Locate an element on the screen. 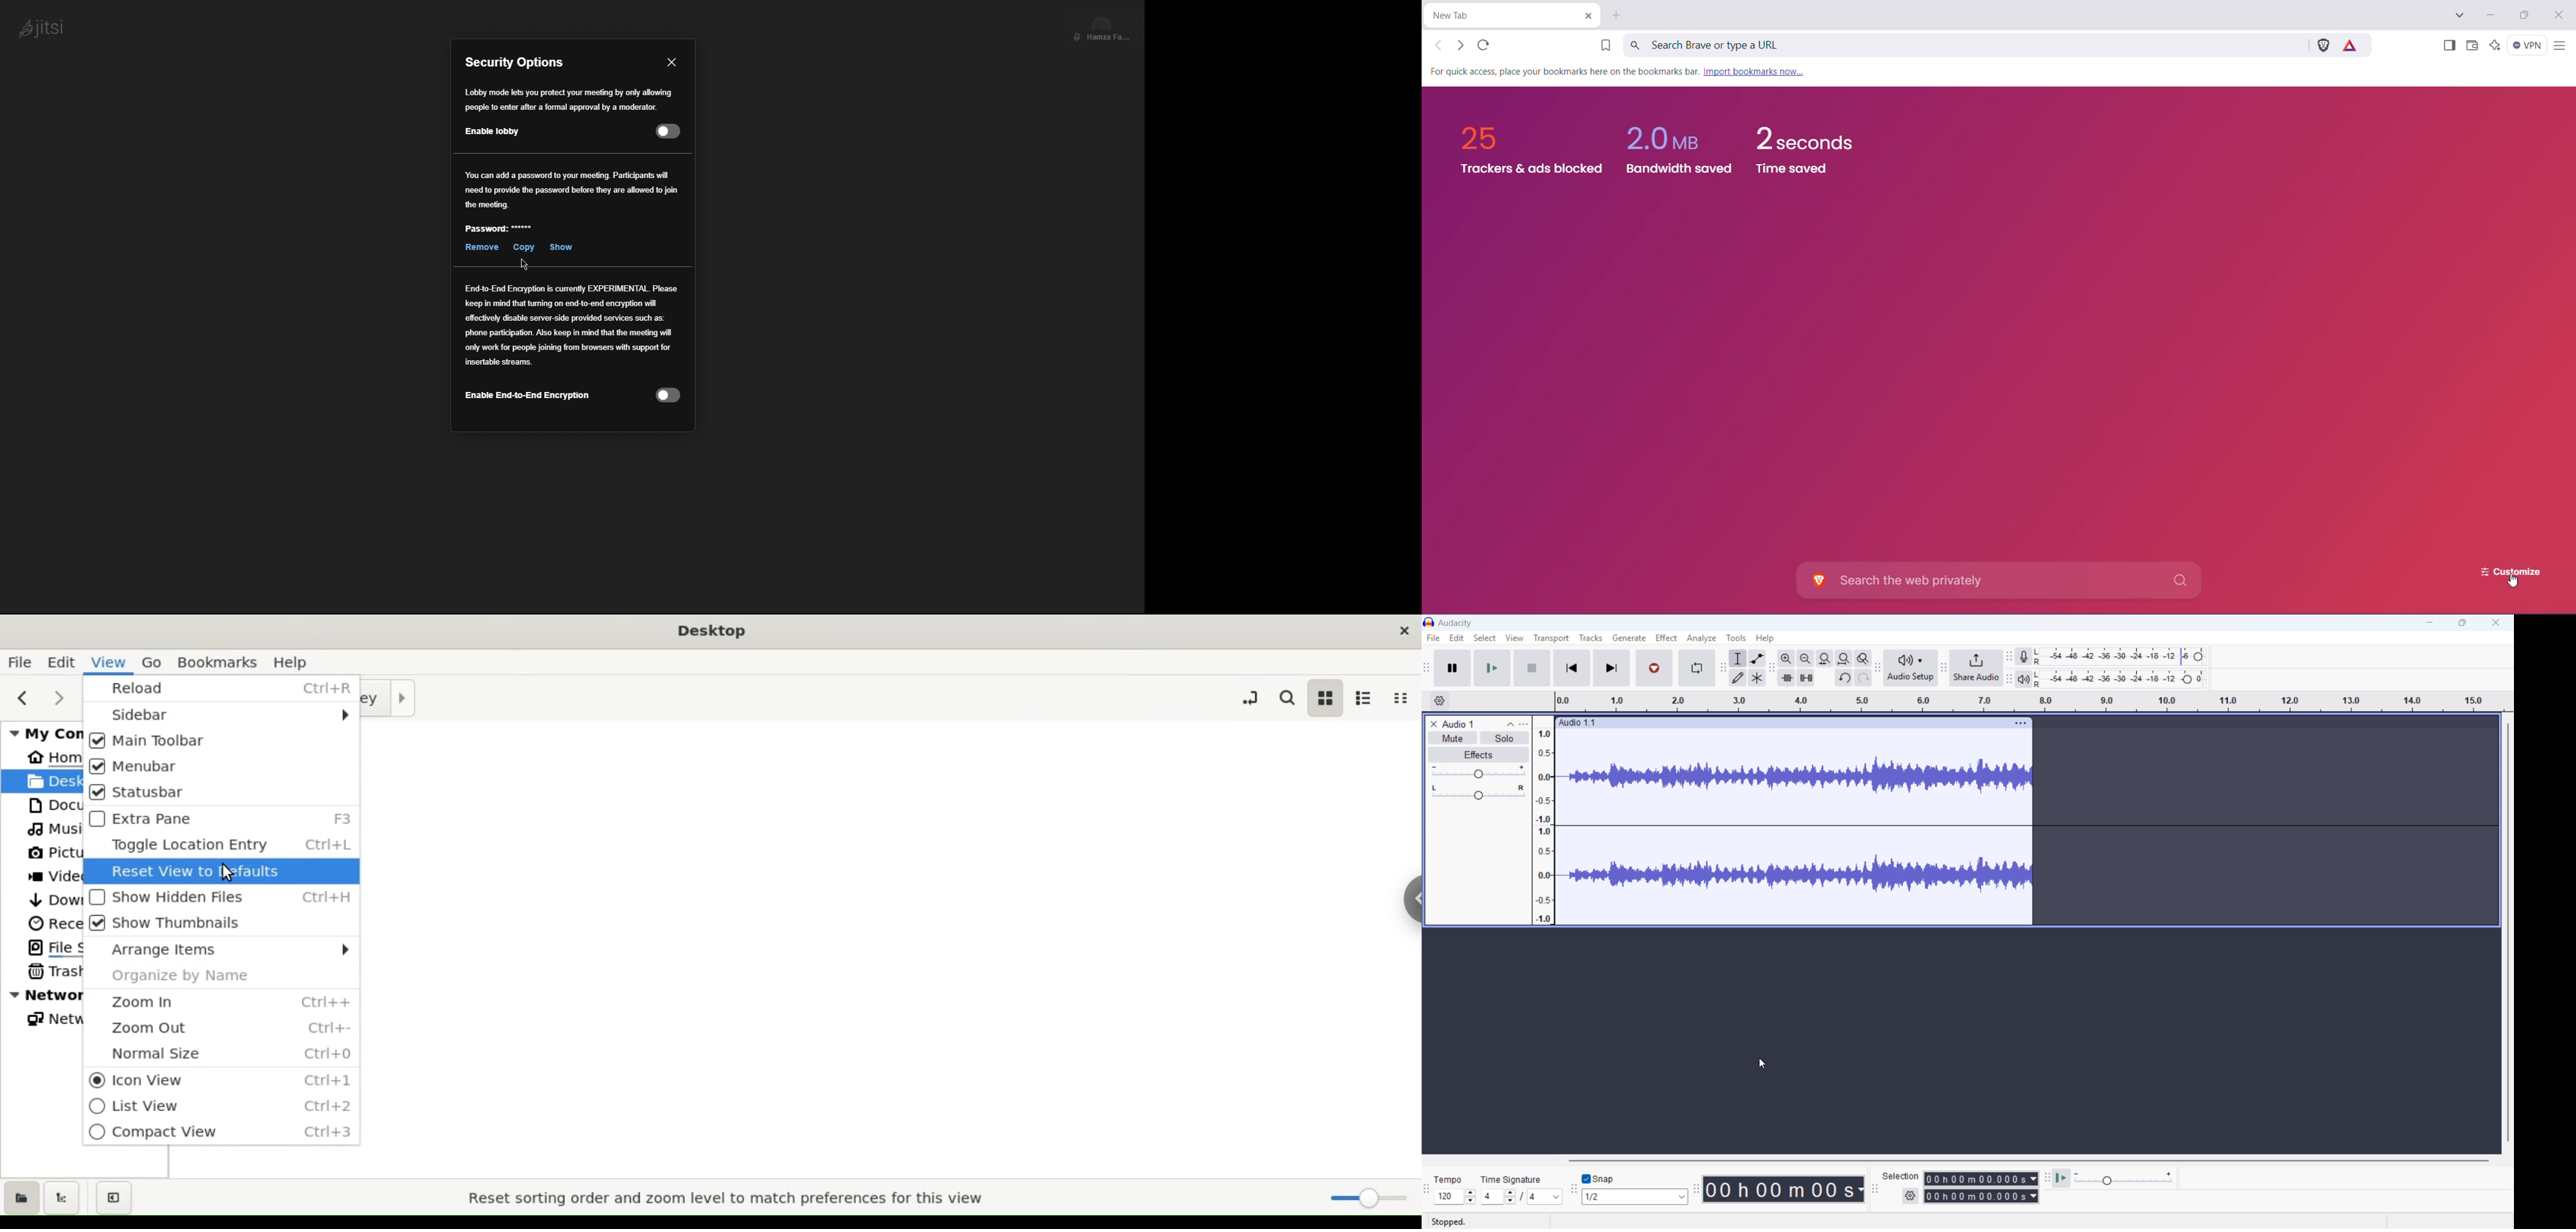  zoom out  is located at coordinates (222, 1030).